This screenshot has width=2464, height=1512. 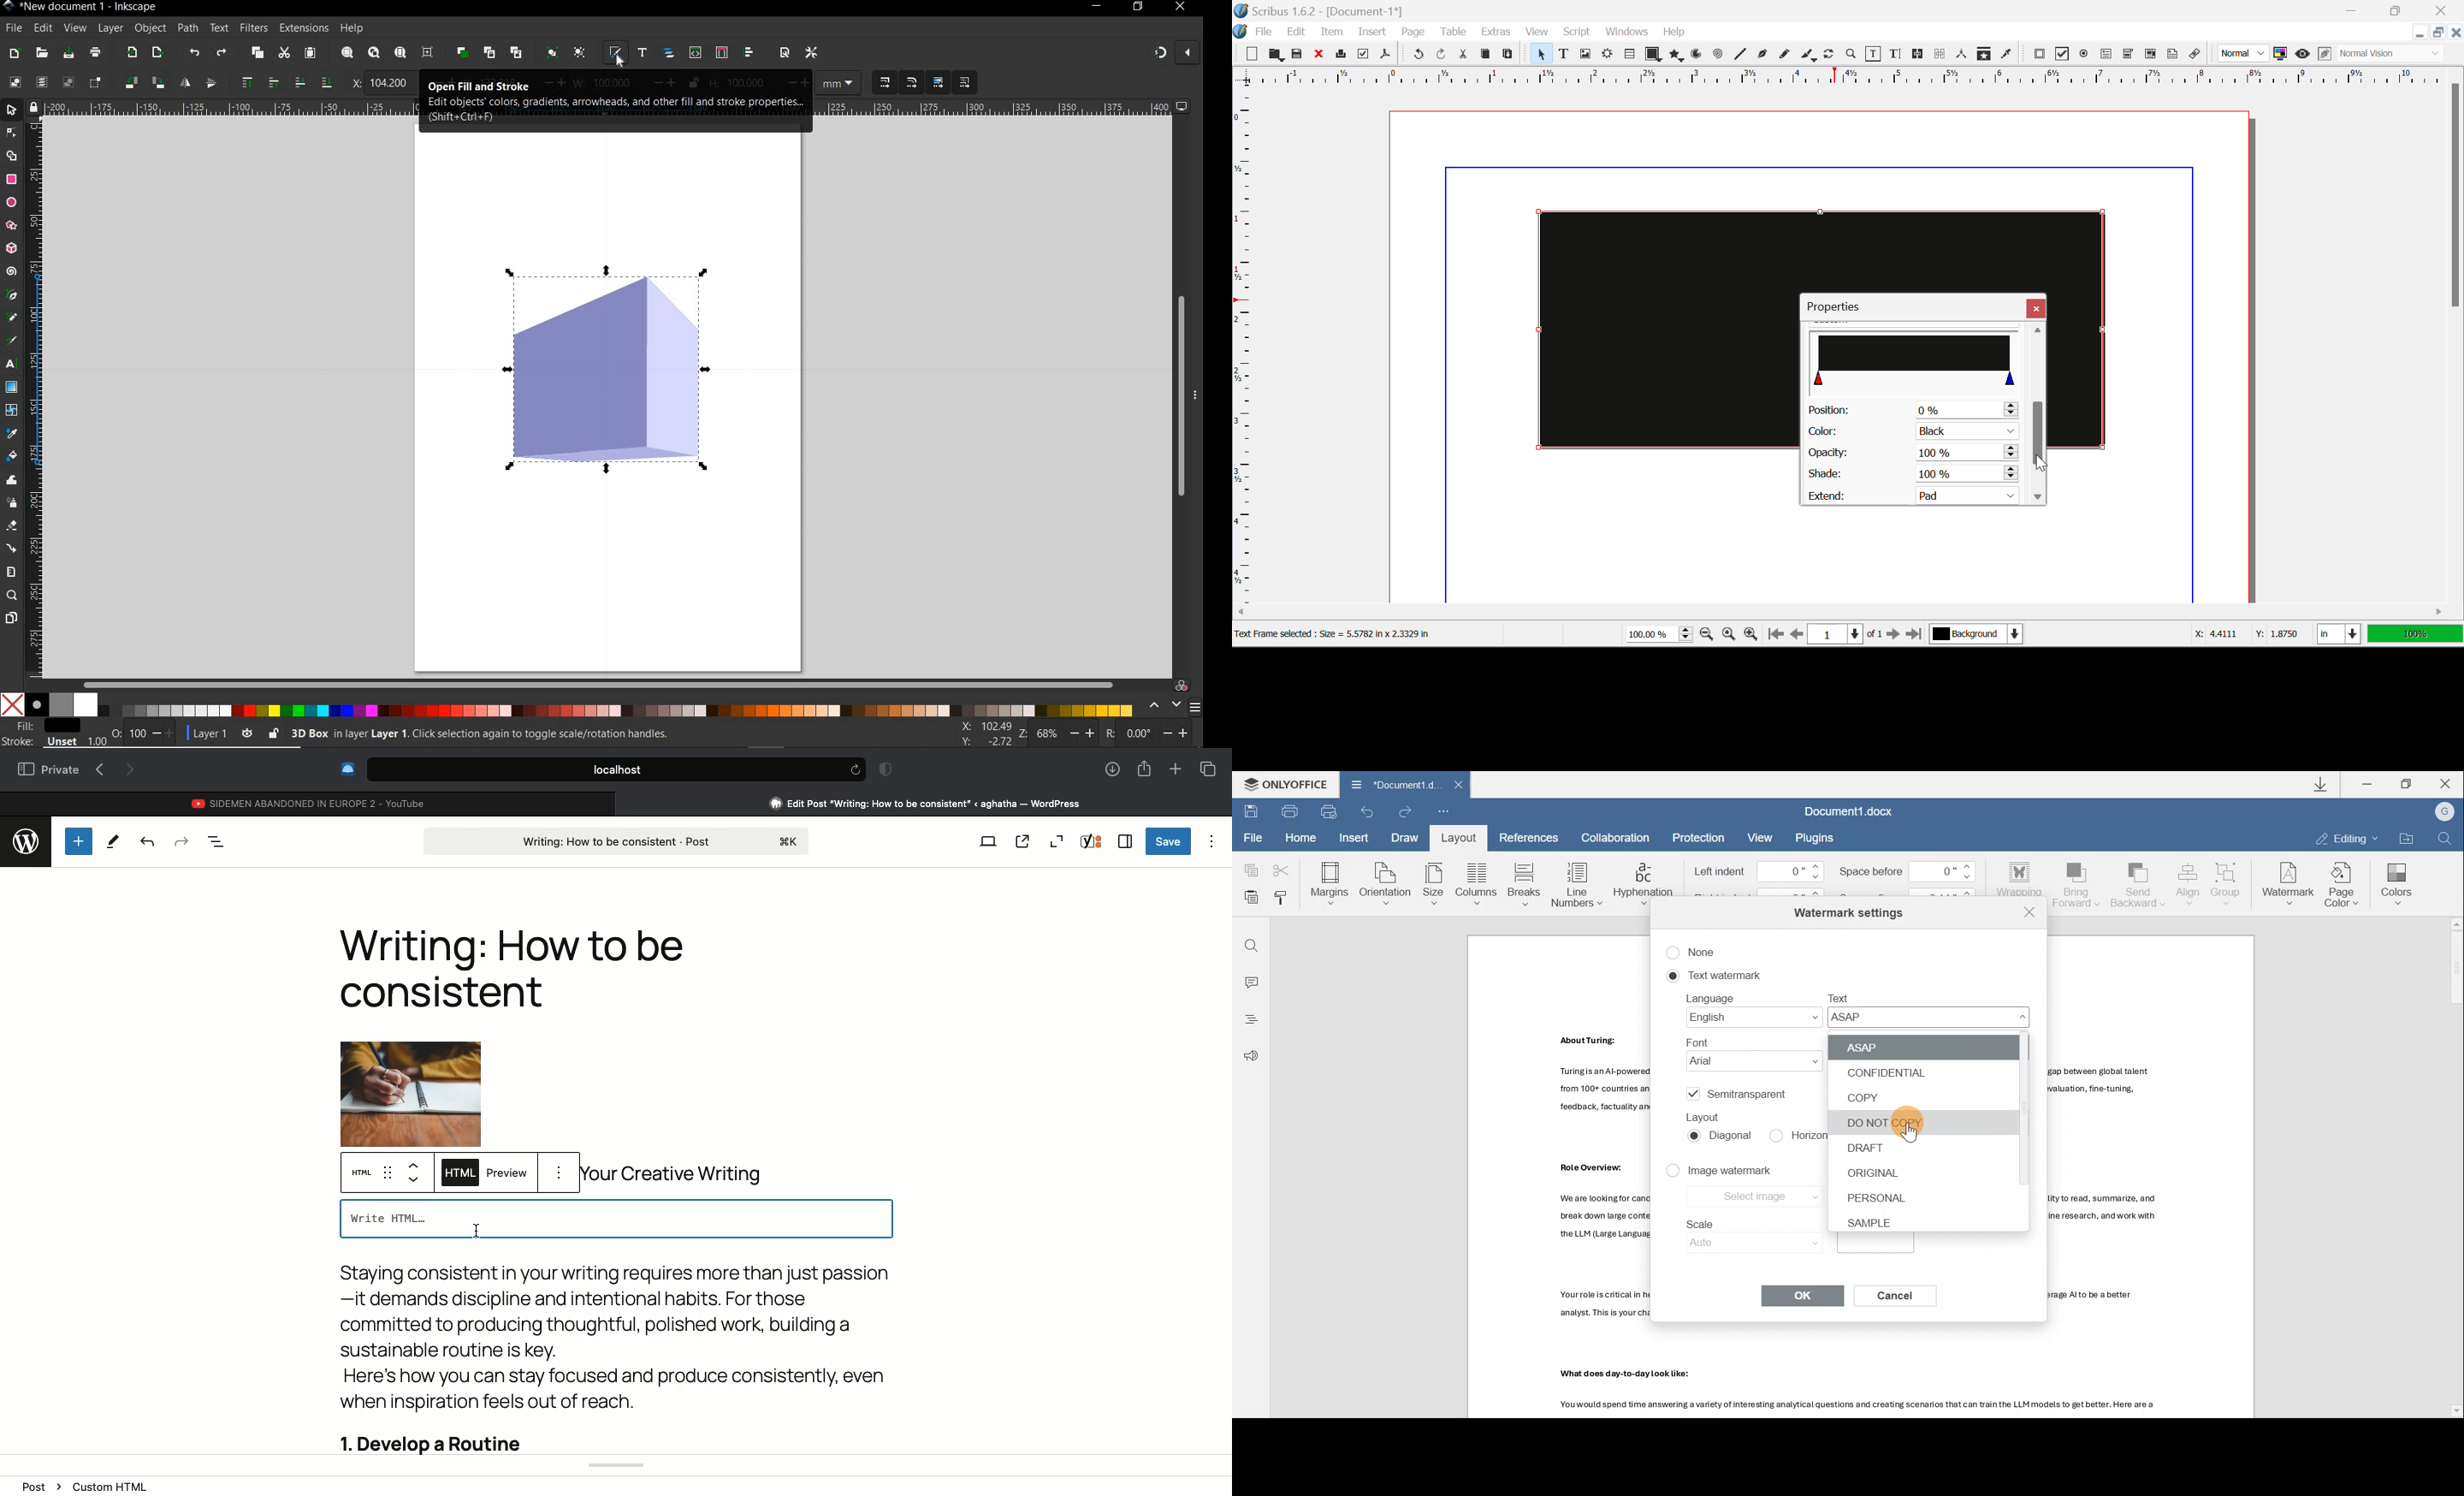 I want to click on Image watermark, so click(x=1732, y=1174).